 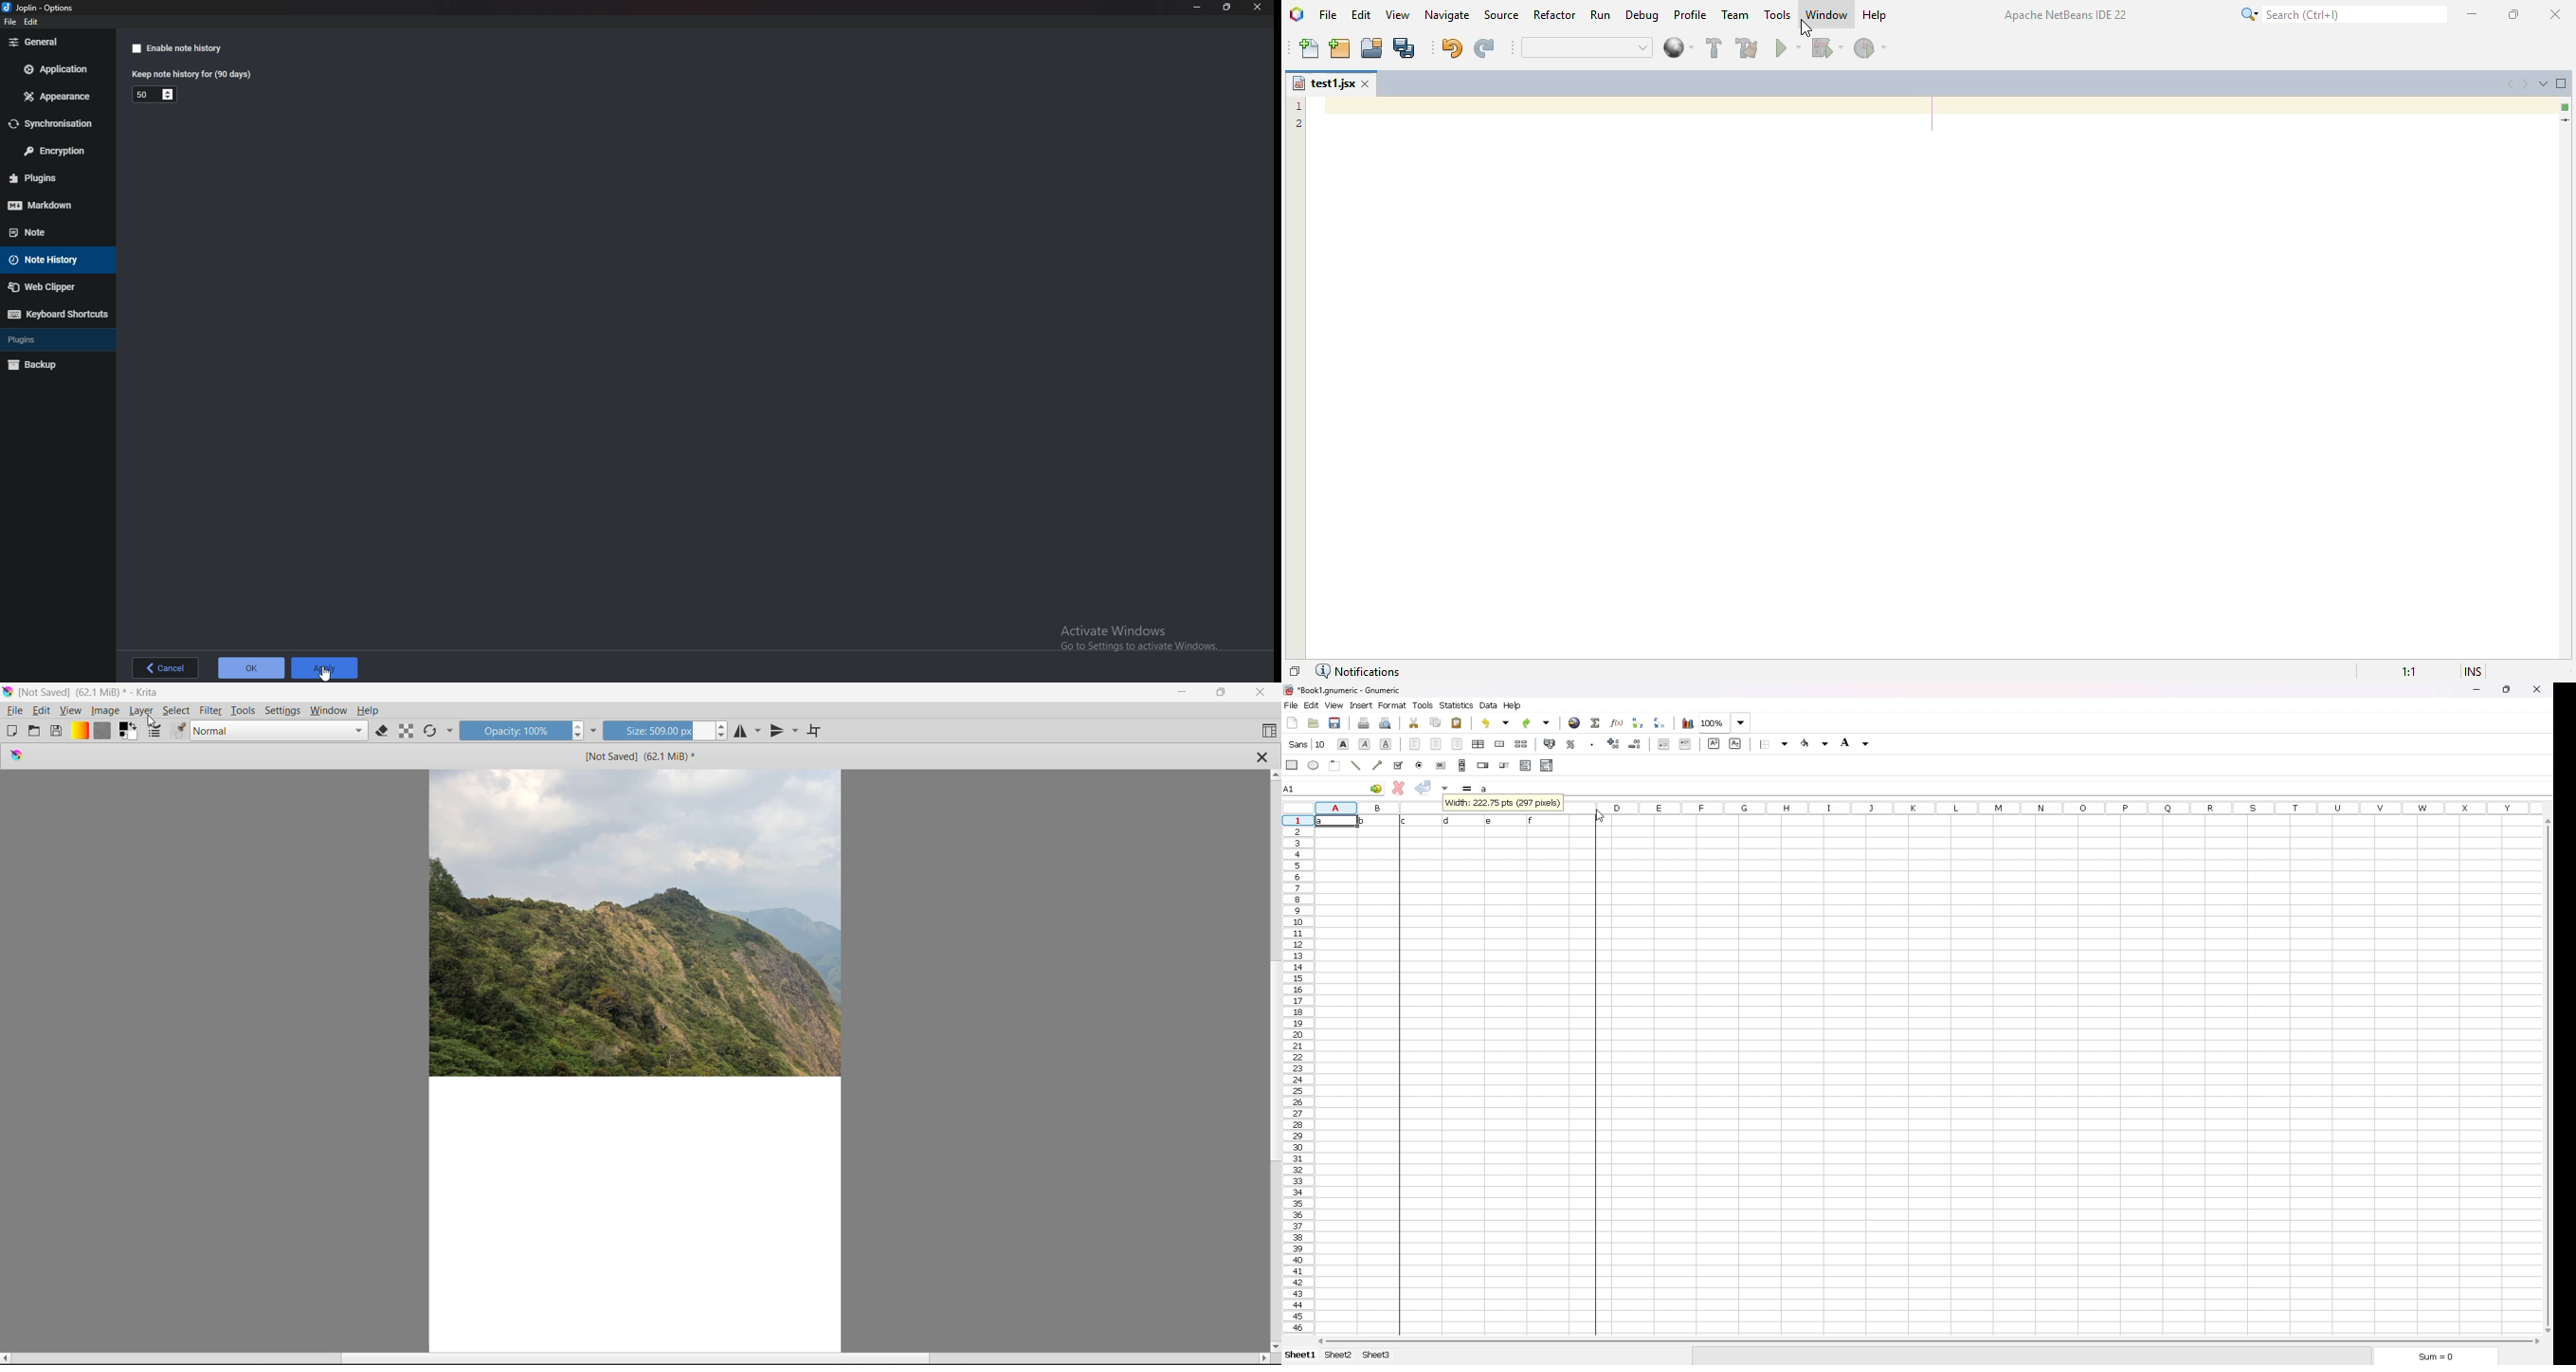 I want to click on note, so click(x=47, y=232).